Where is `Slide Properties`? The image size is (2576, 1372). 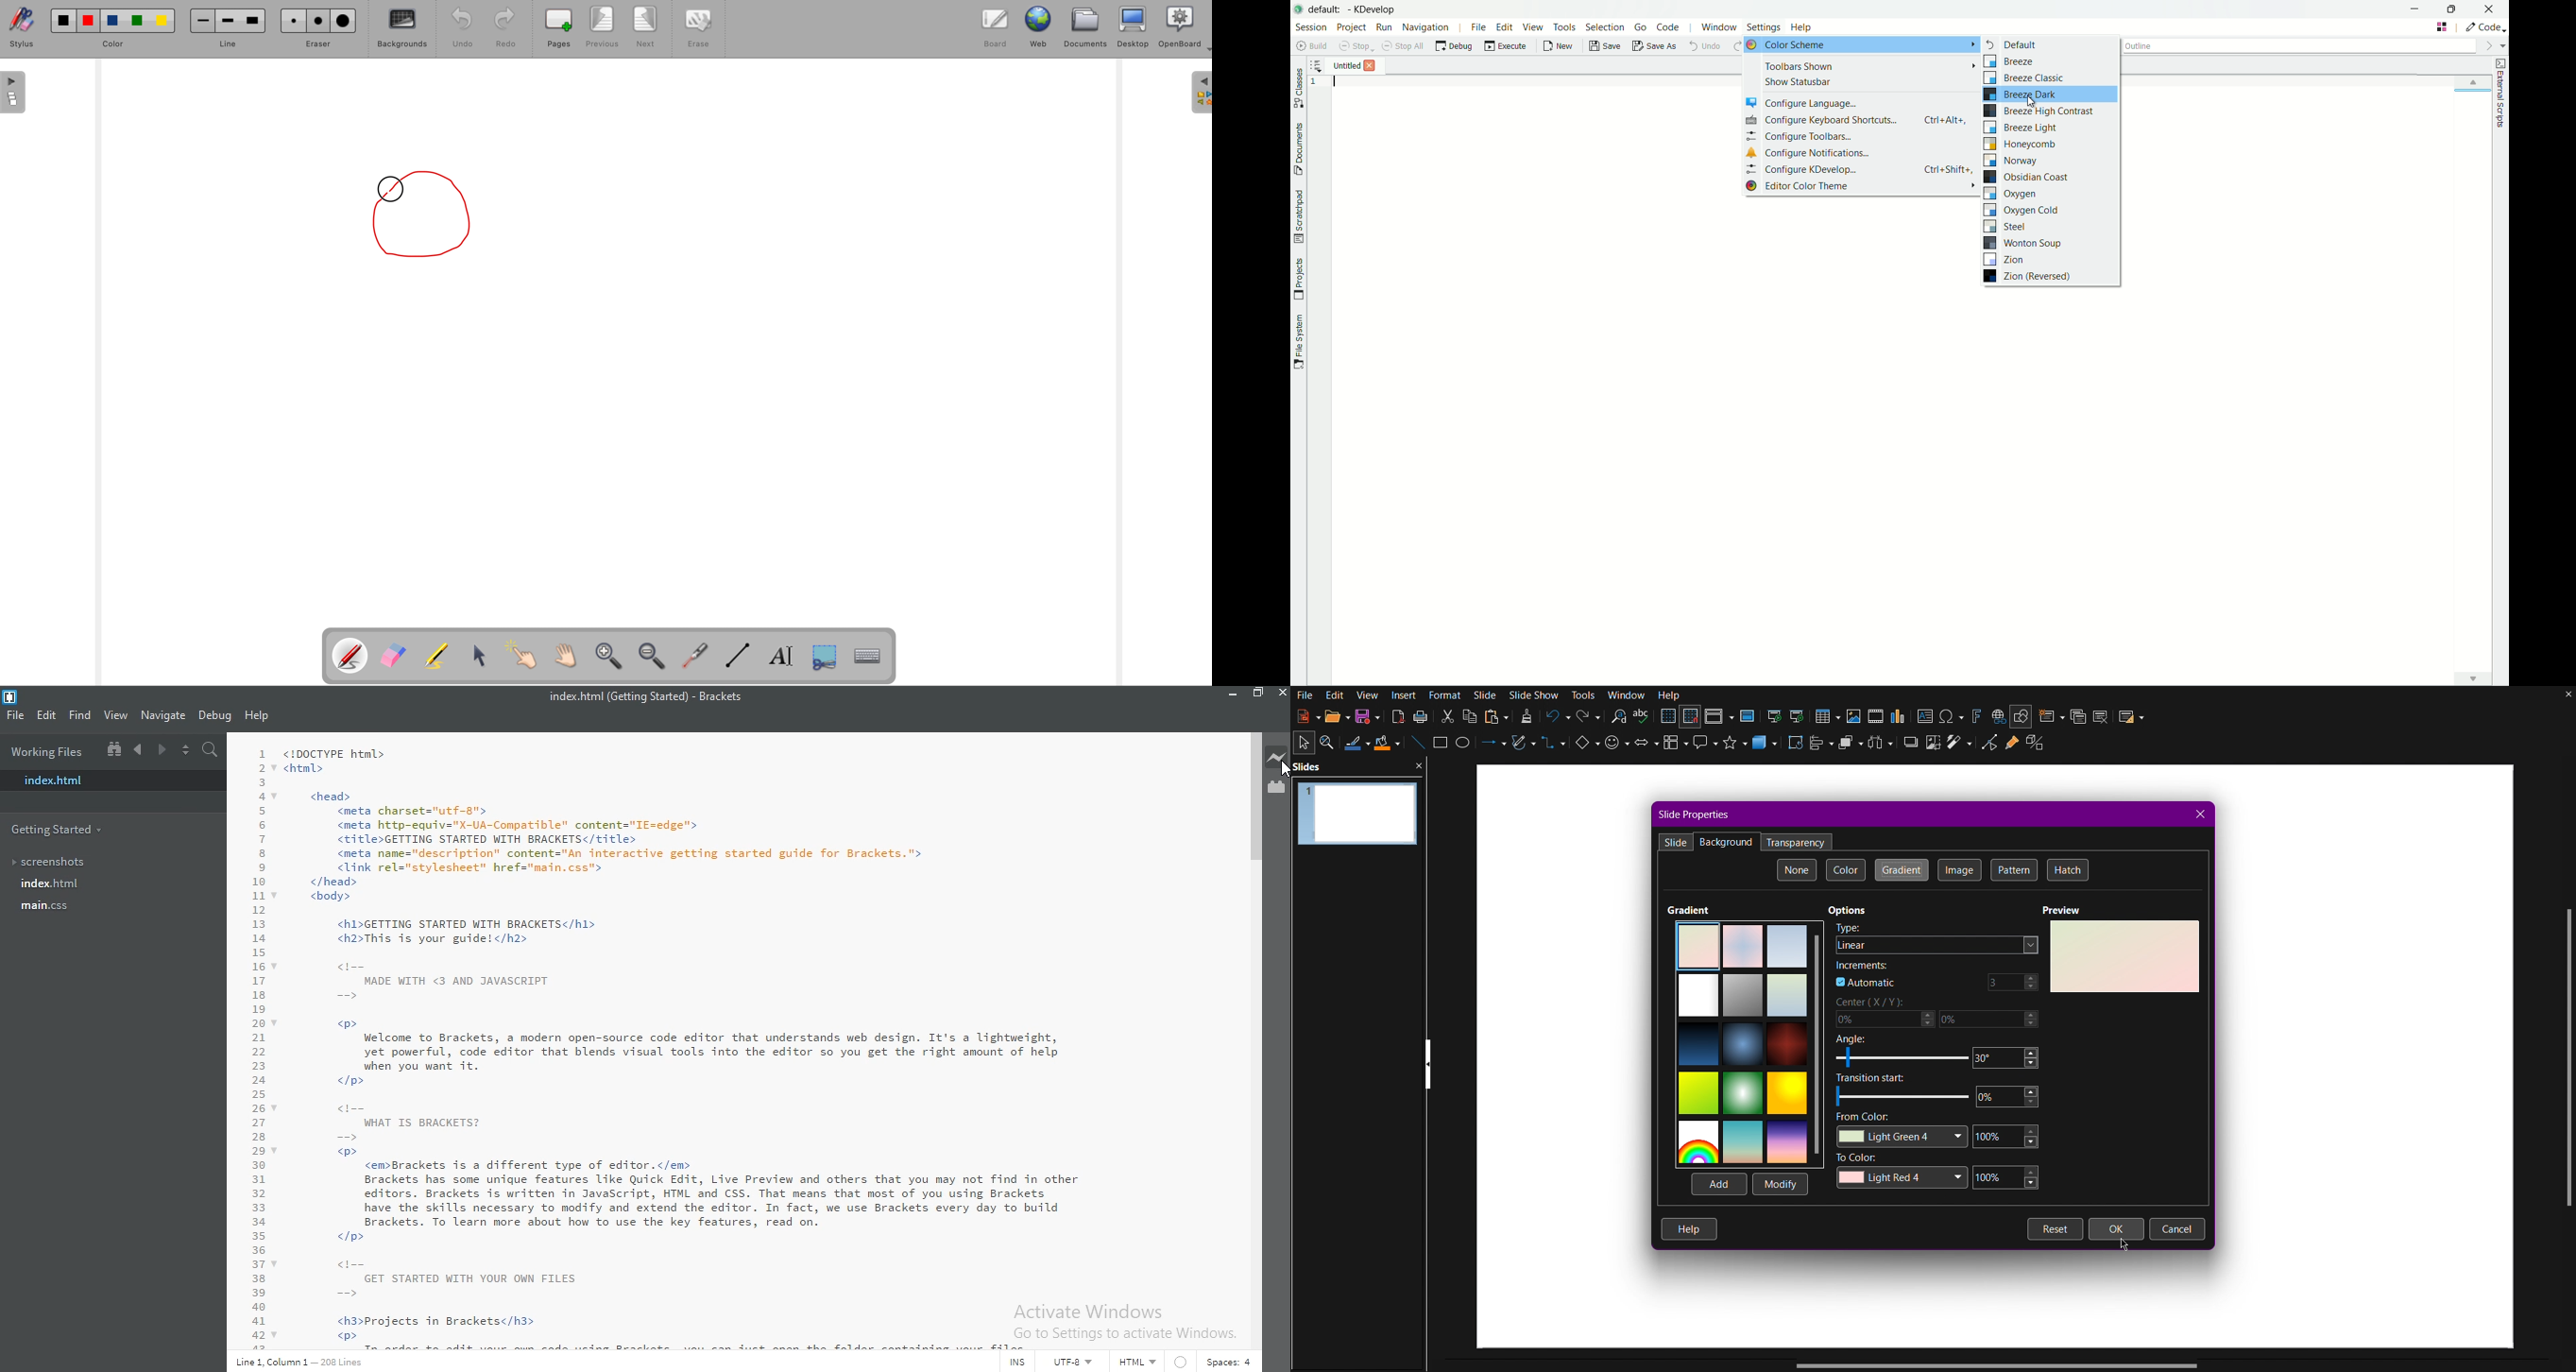
Slide Properties is located at coordinates (1694, 814).